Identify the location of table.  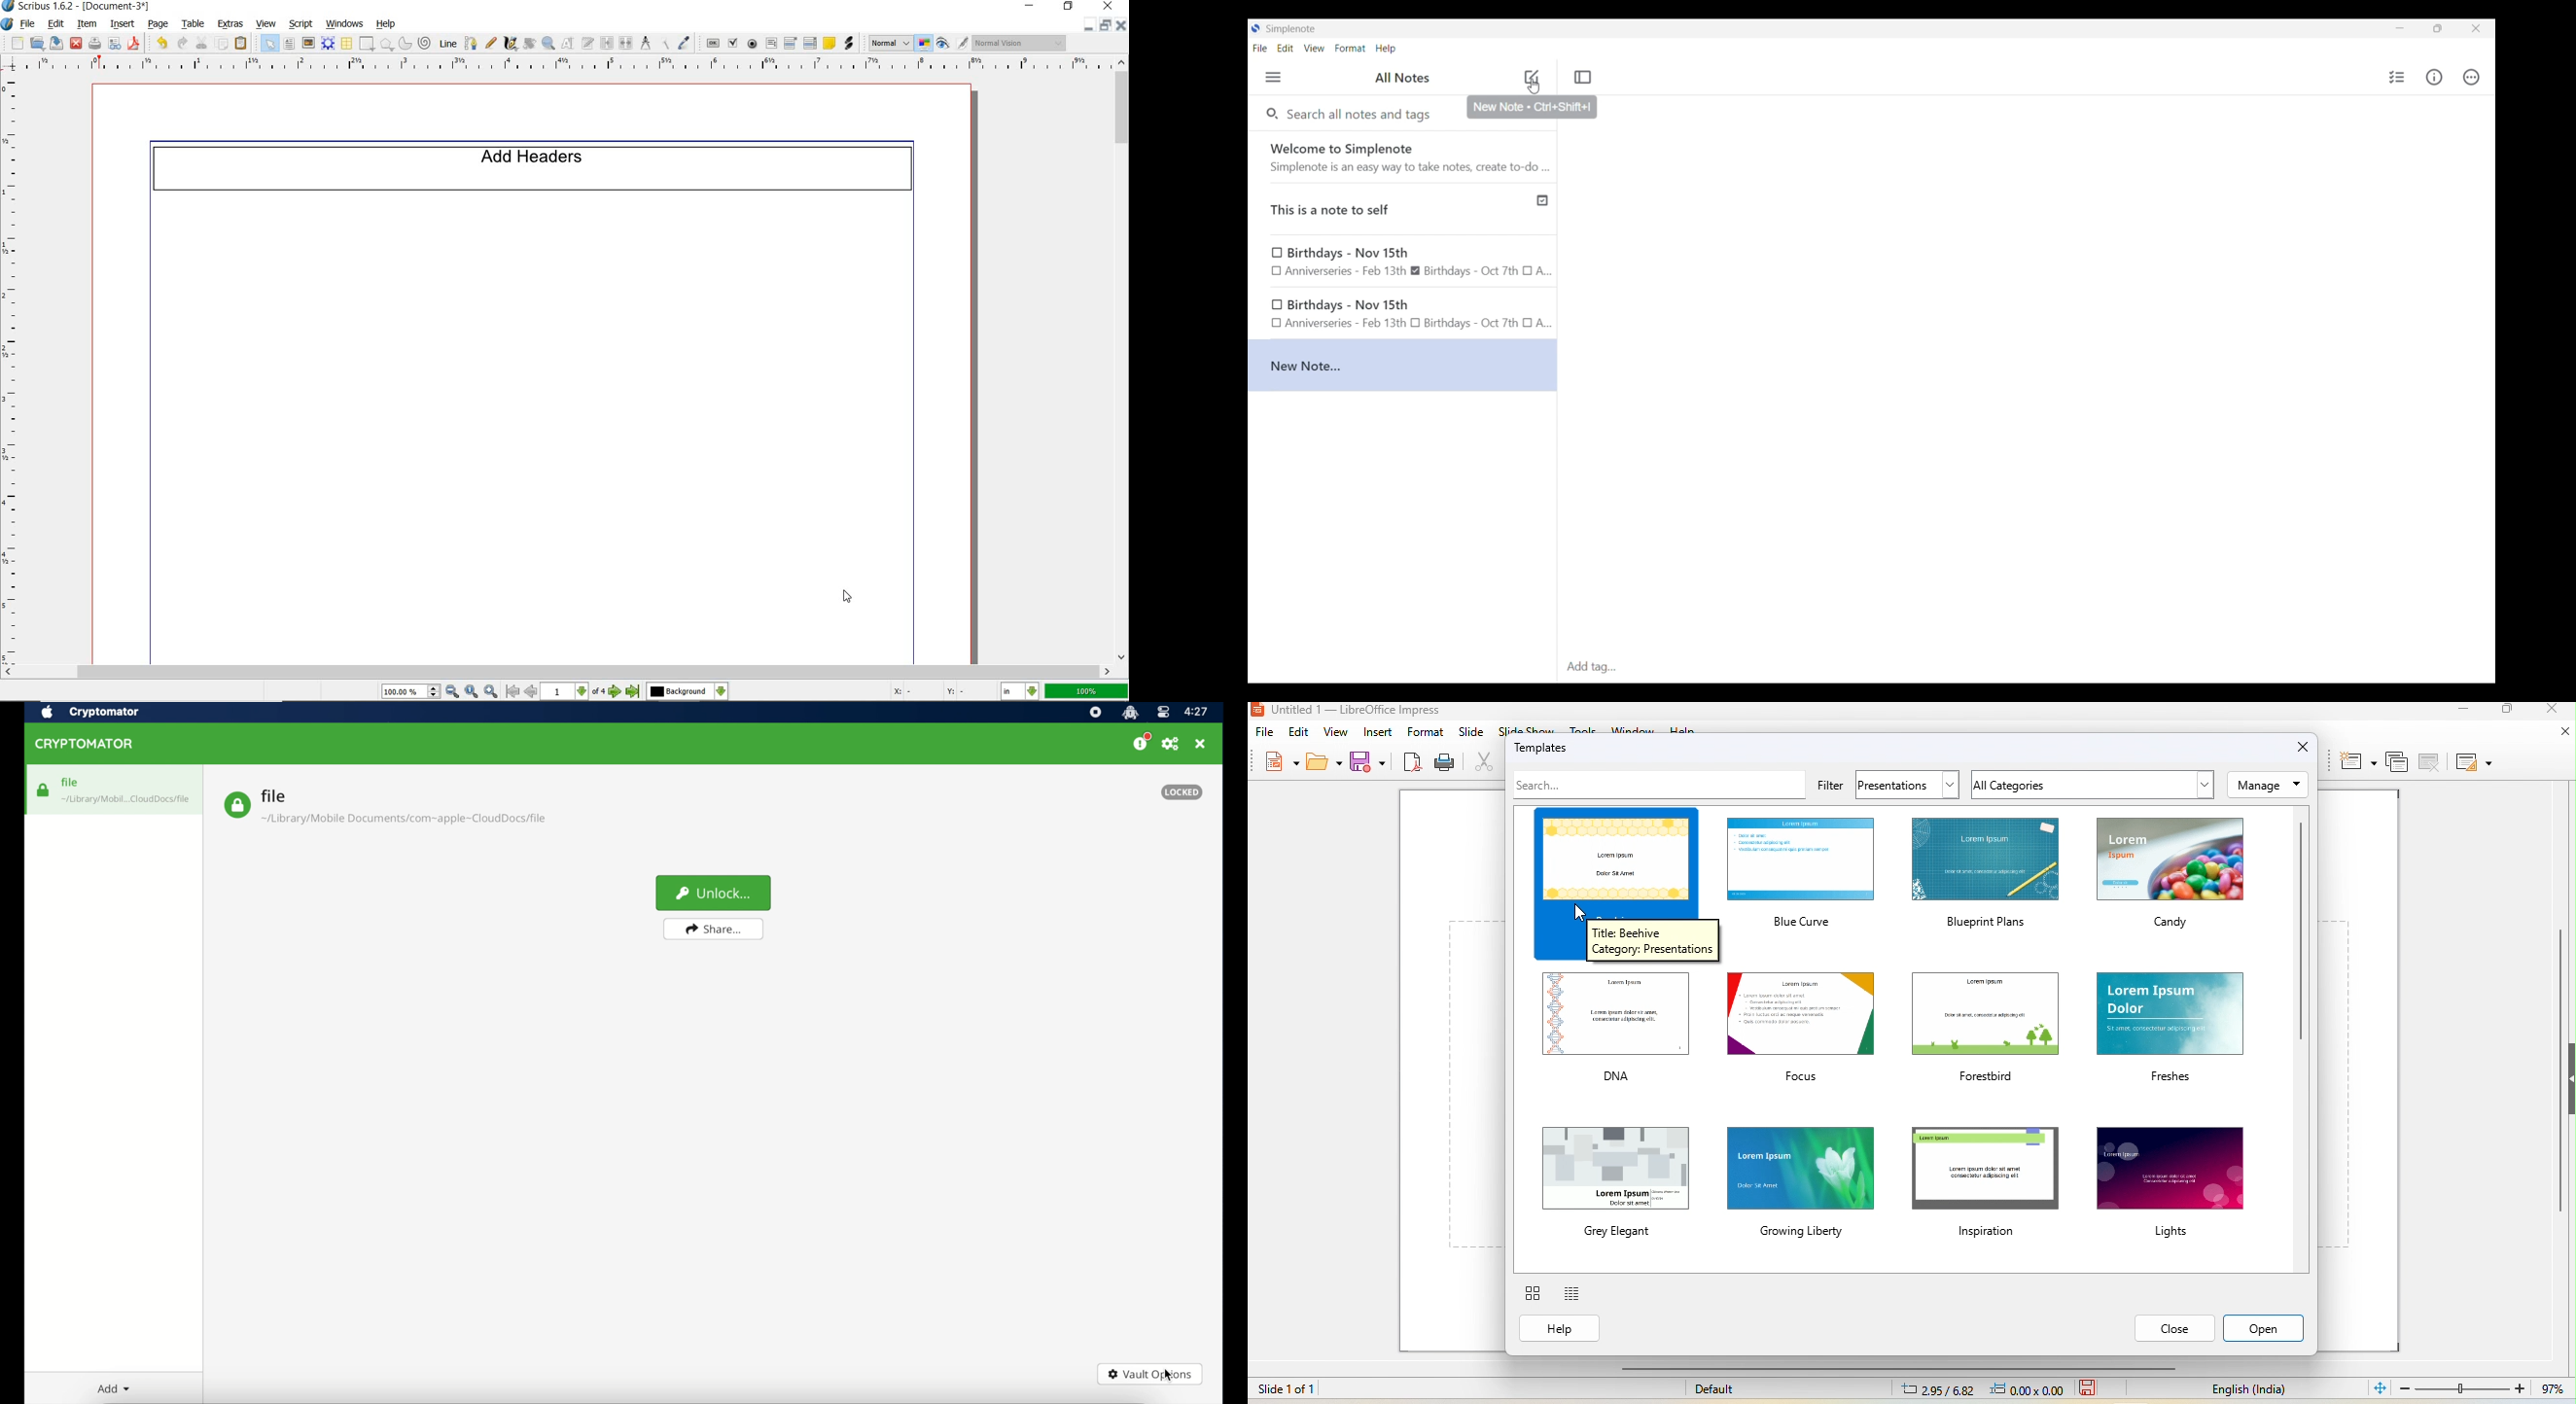
(347, 44).